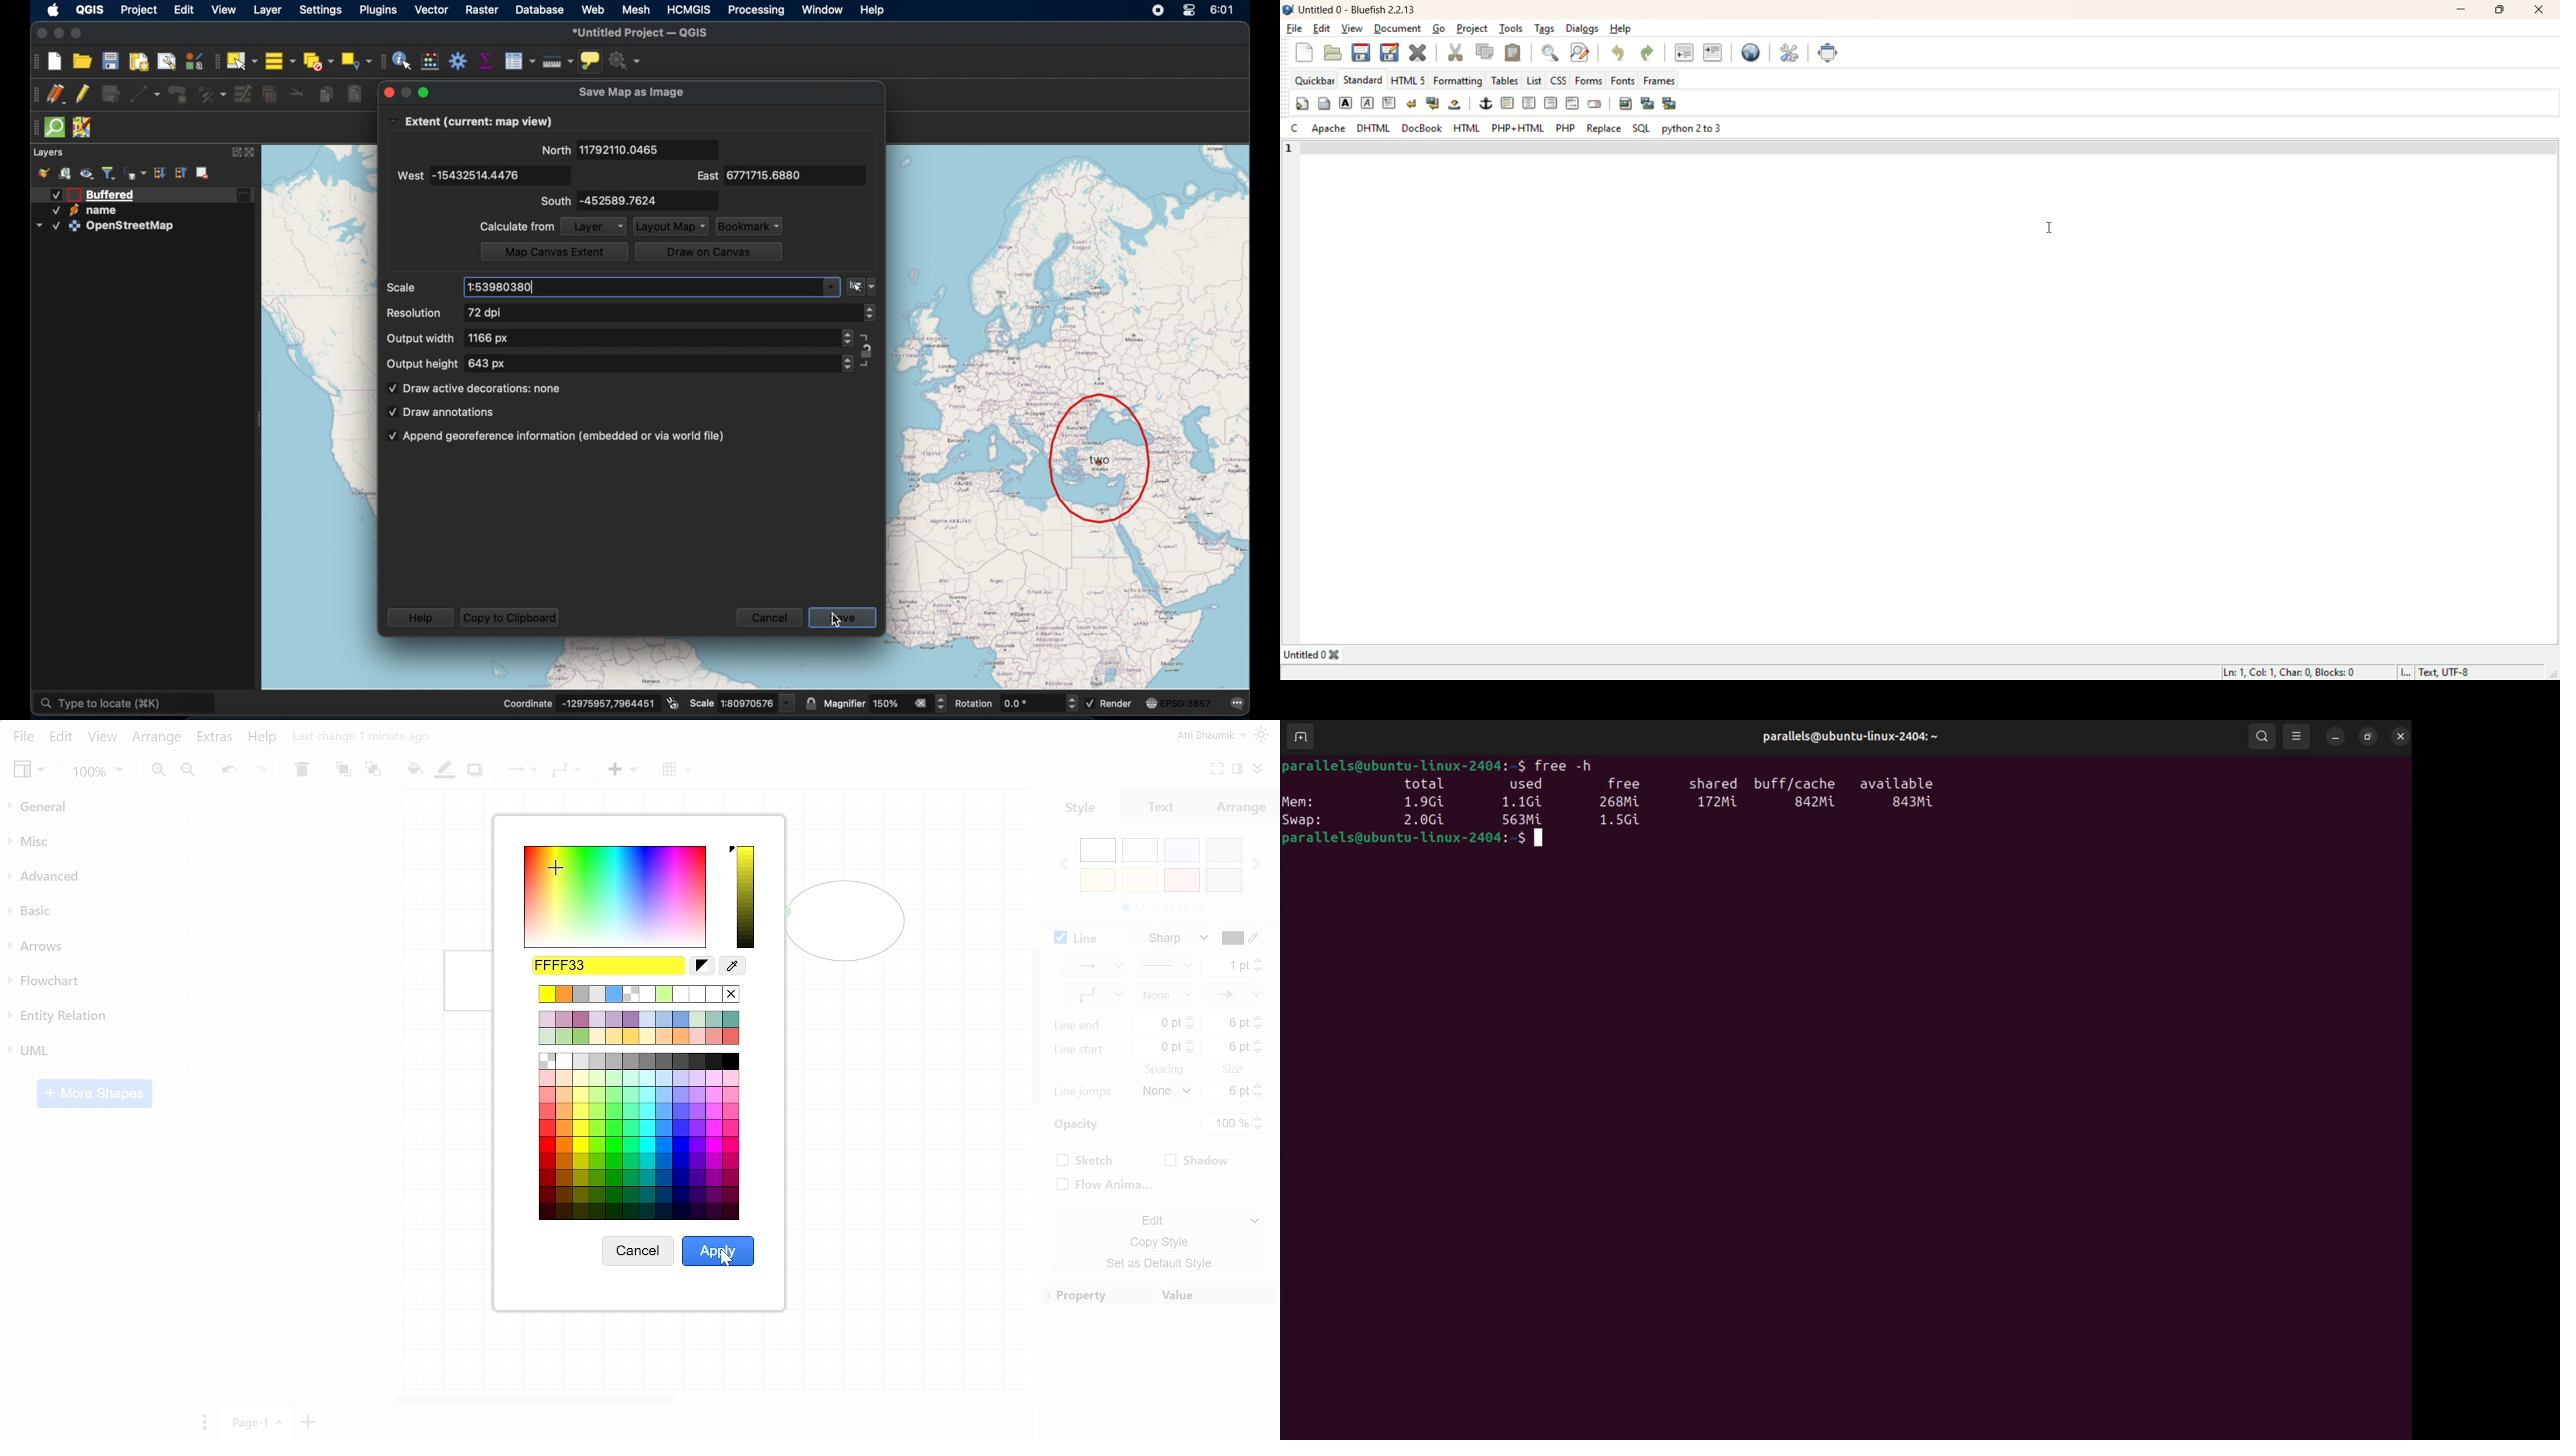 The width and height of the screenshot is (2576, 1456). Describe the element at coordinates (1288, 149) in the screenshot. I see `1` at that location.